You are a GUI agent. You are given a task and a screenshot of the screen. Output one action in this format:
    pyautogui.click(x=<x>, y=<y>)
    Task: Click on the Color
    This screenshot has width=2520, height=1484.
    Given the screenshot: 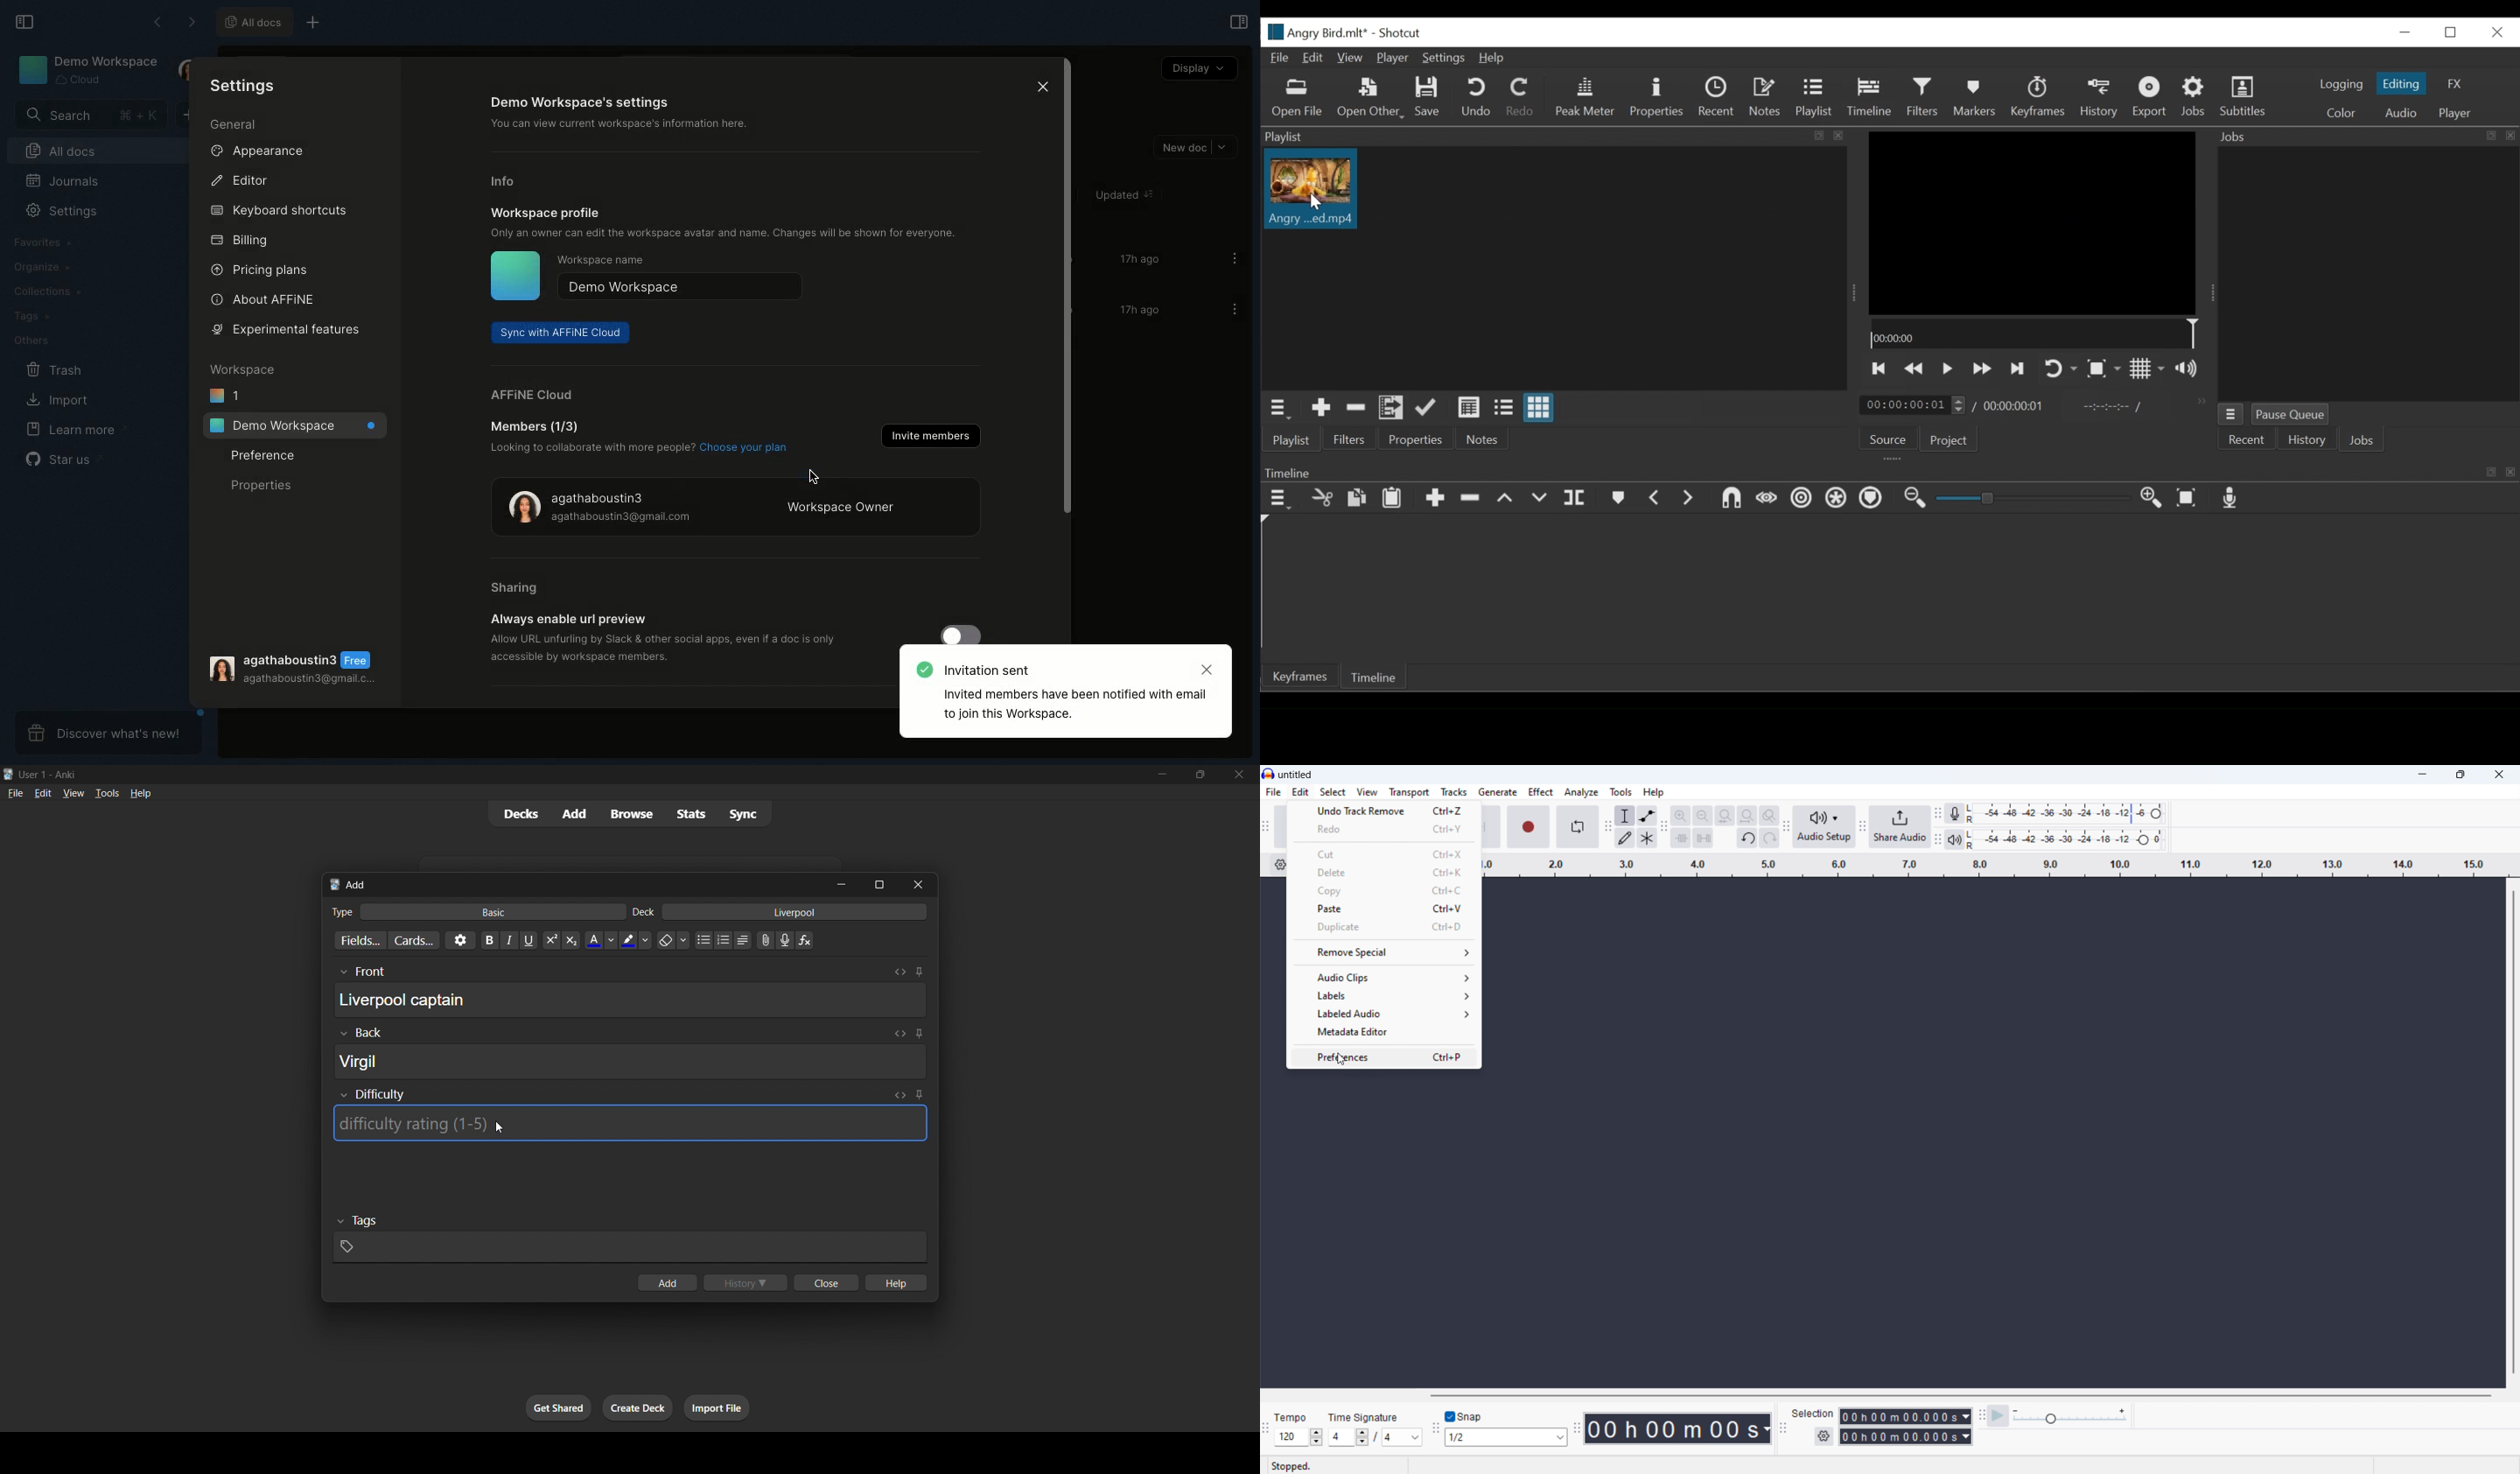 What is the action you would take?
    pyautogui.click(x=2341, y=112)
    